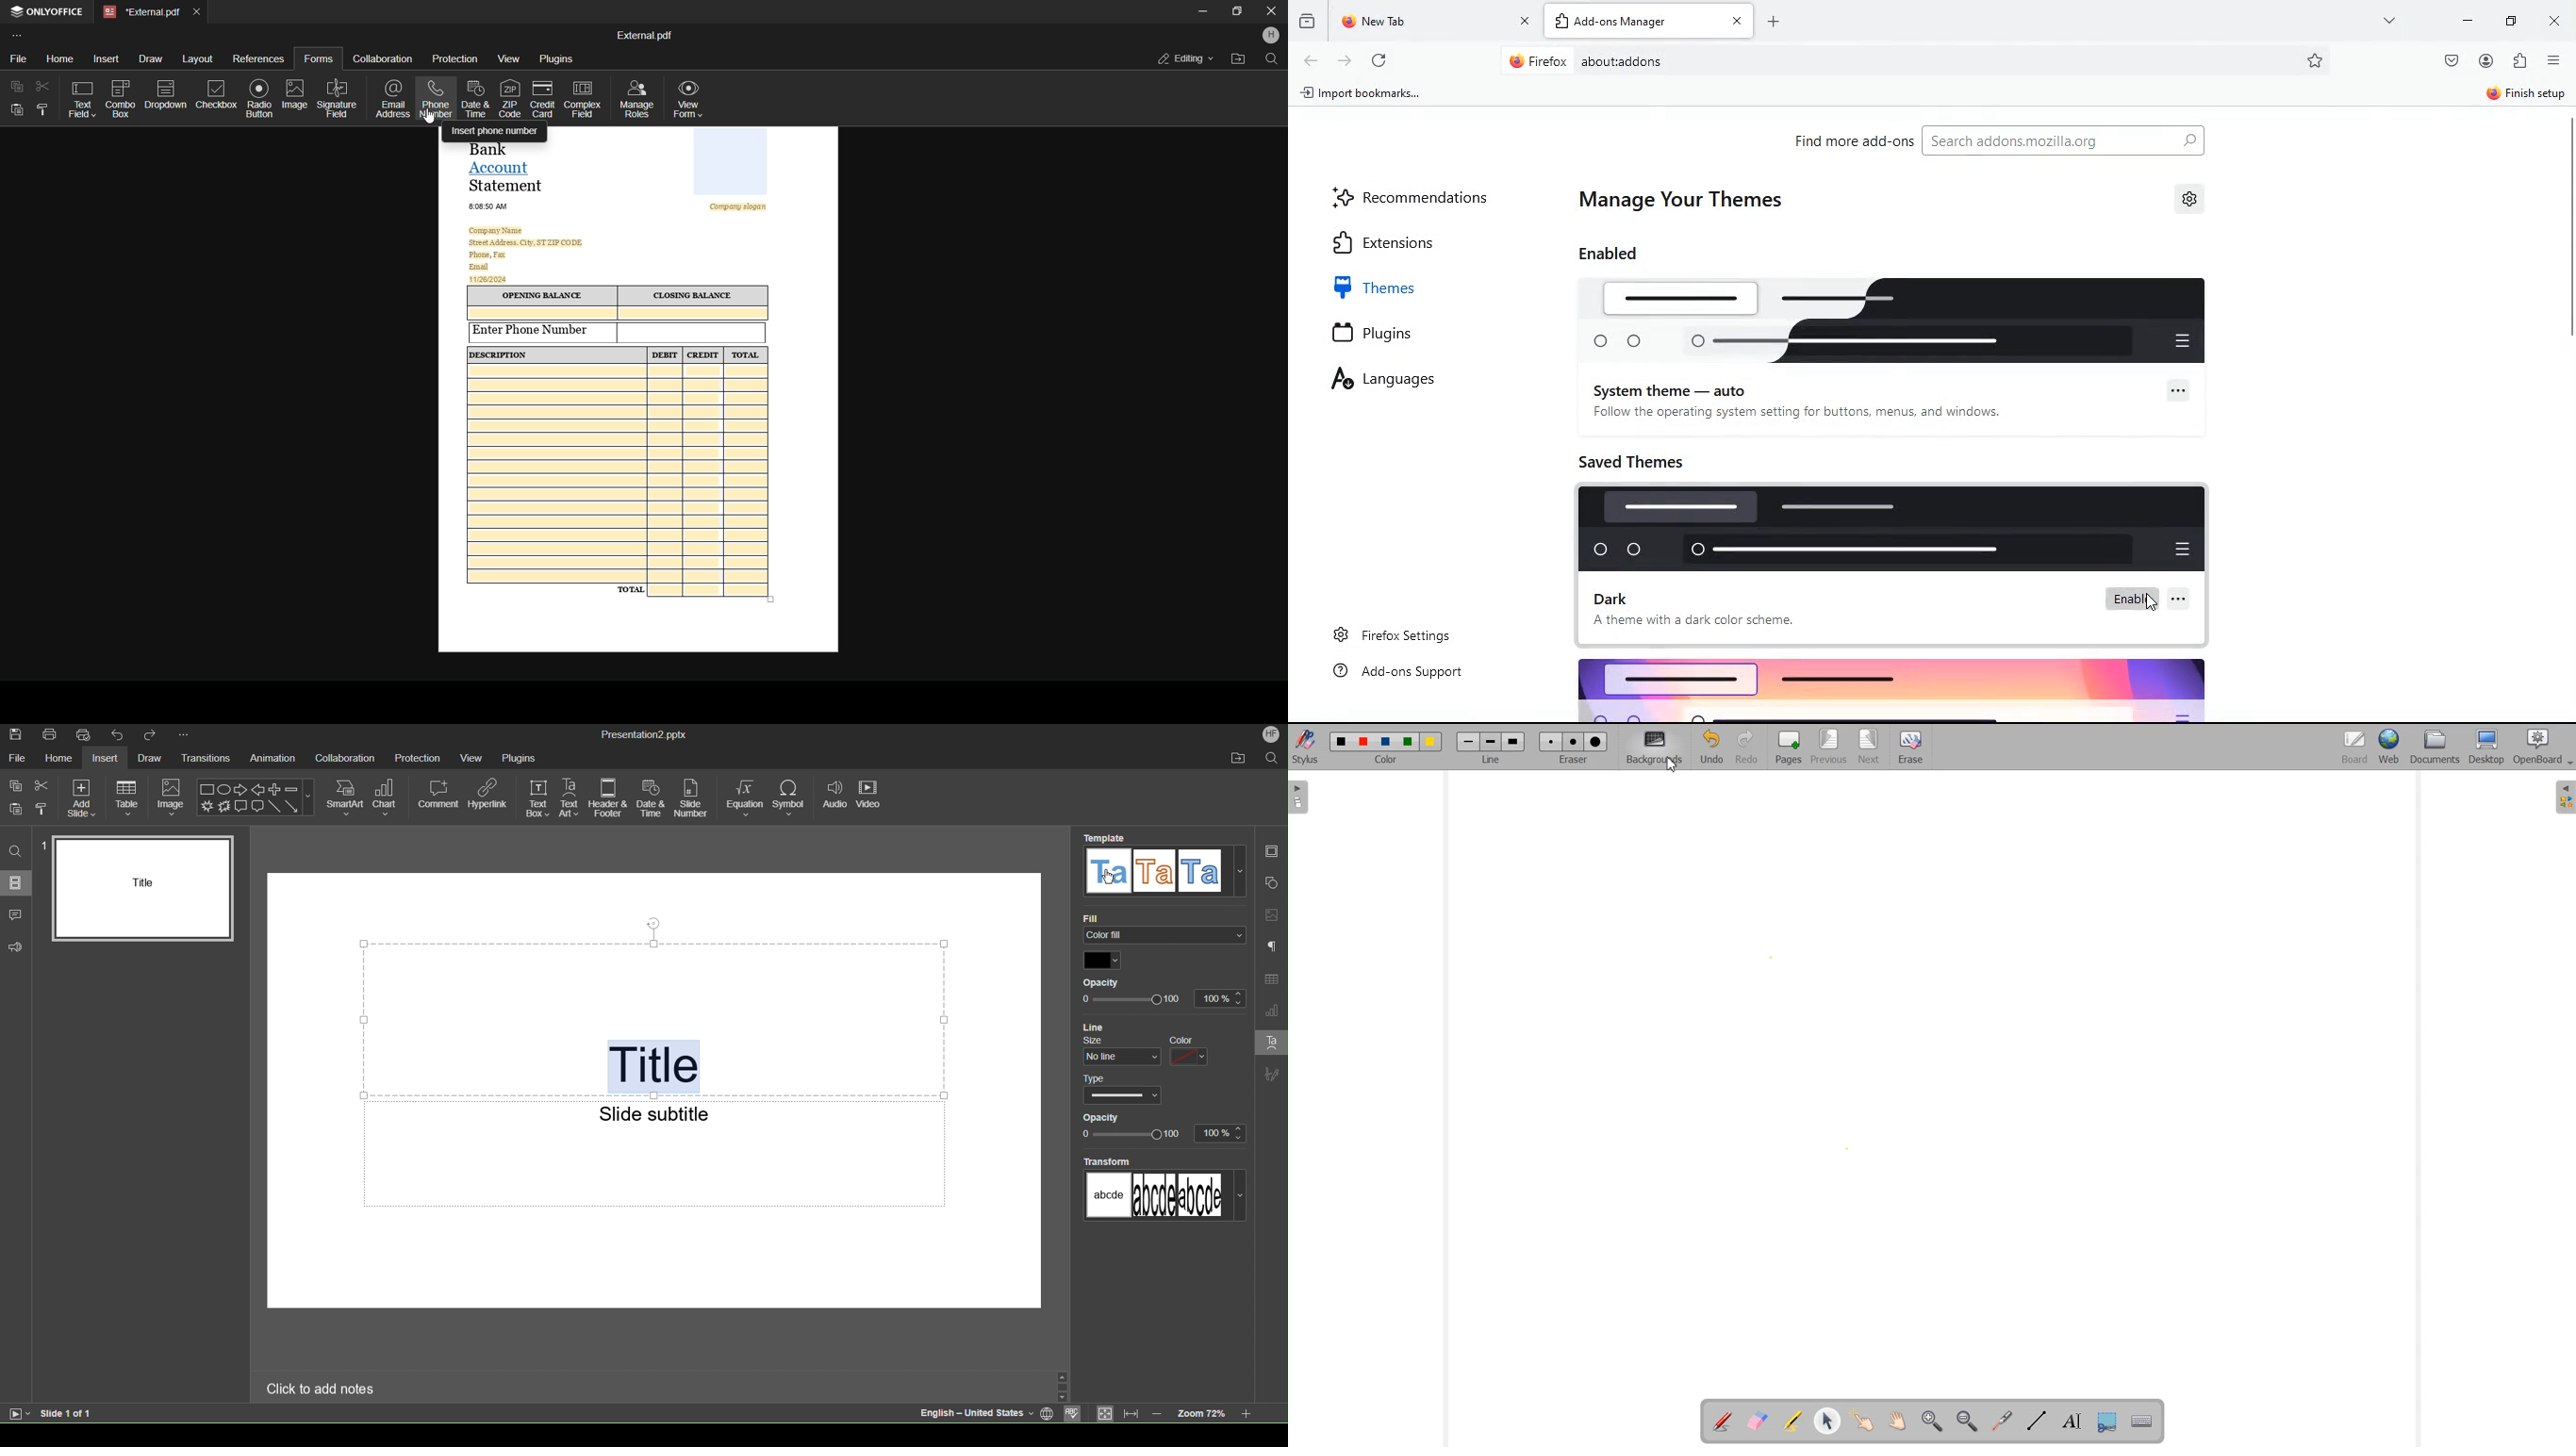 This screenshot has height=1456, width=2576. I want to click on Erase Annotation, so click(1759, 1423).